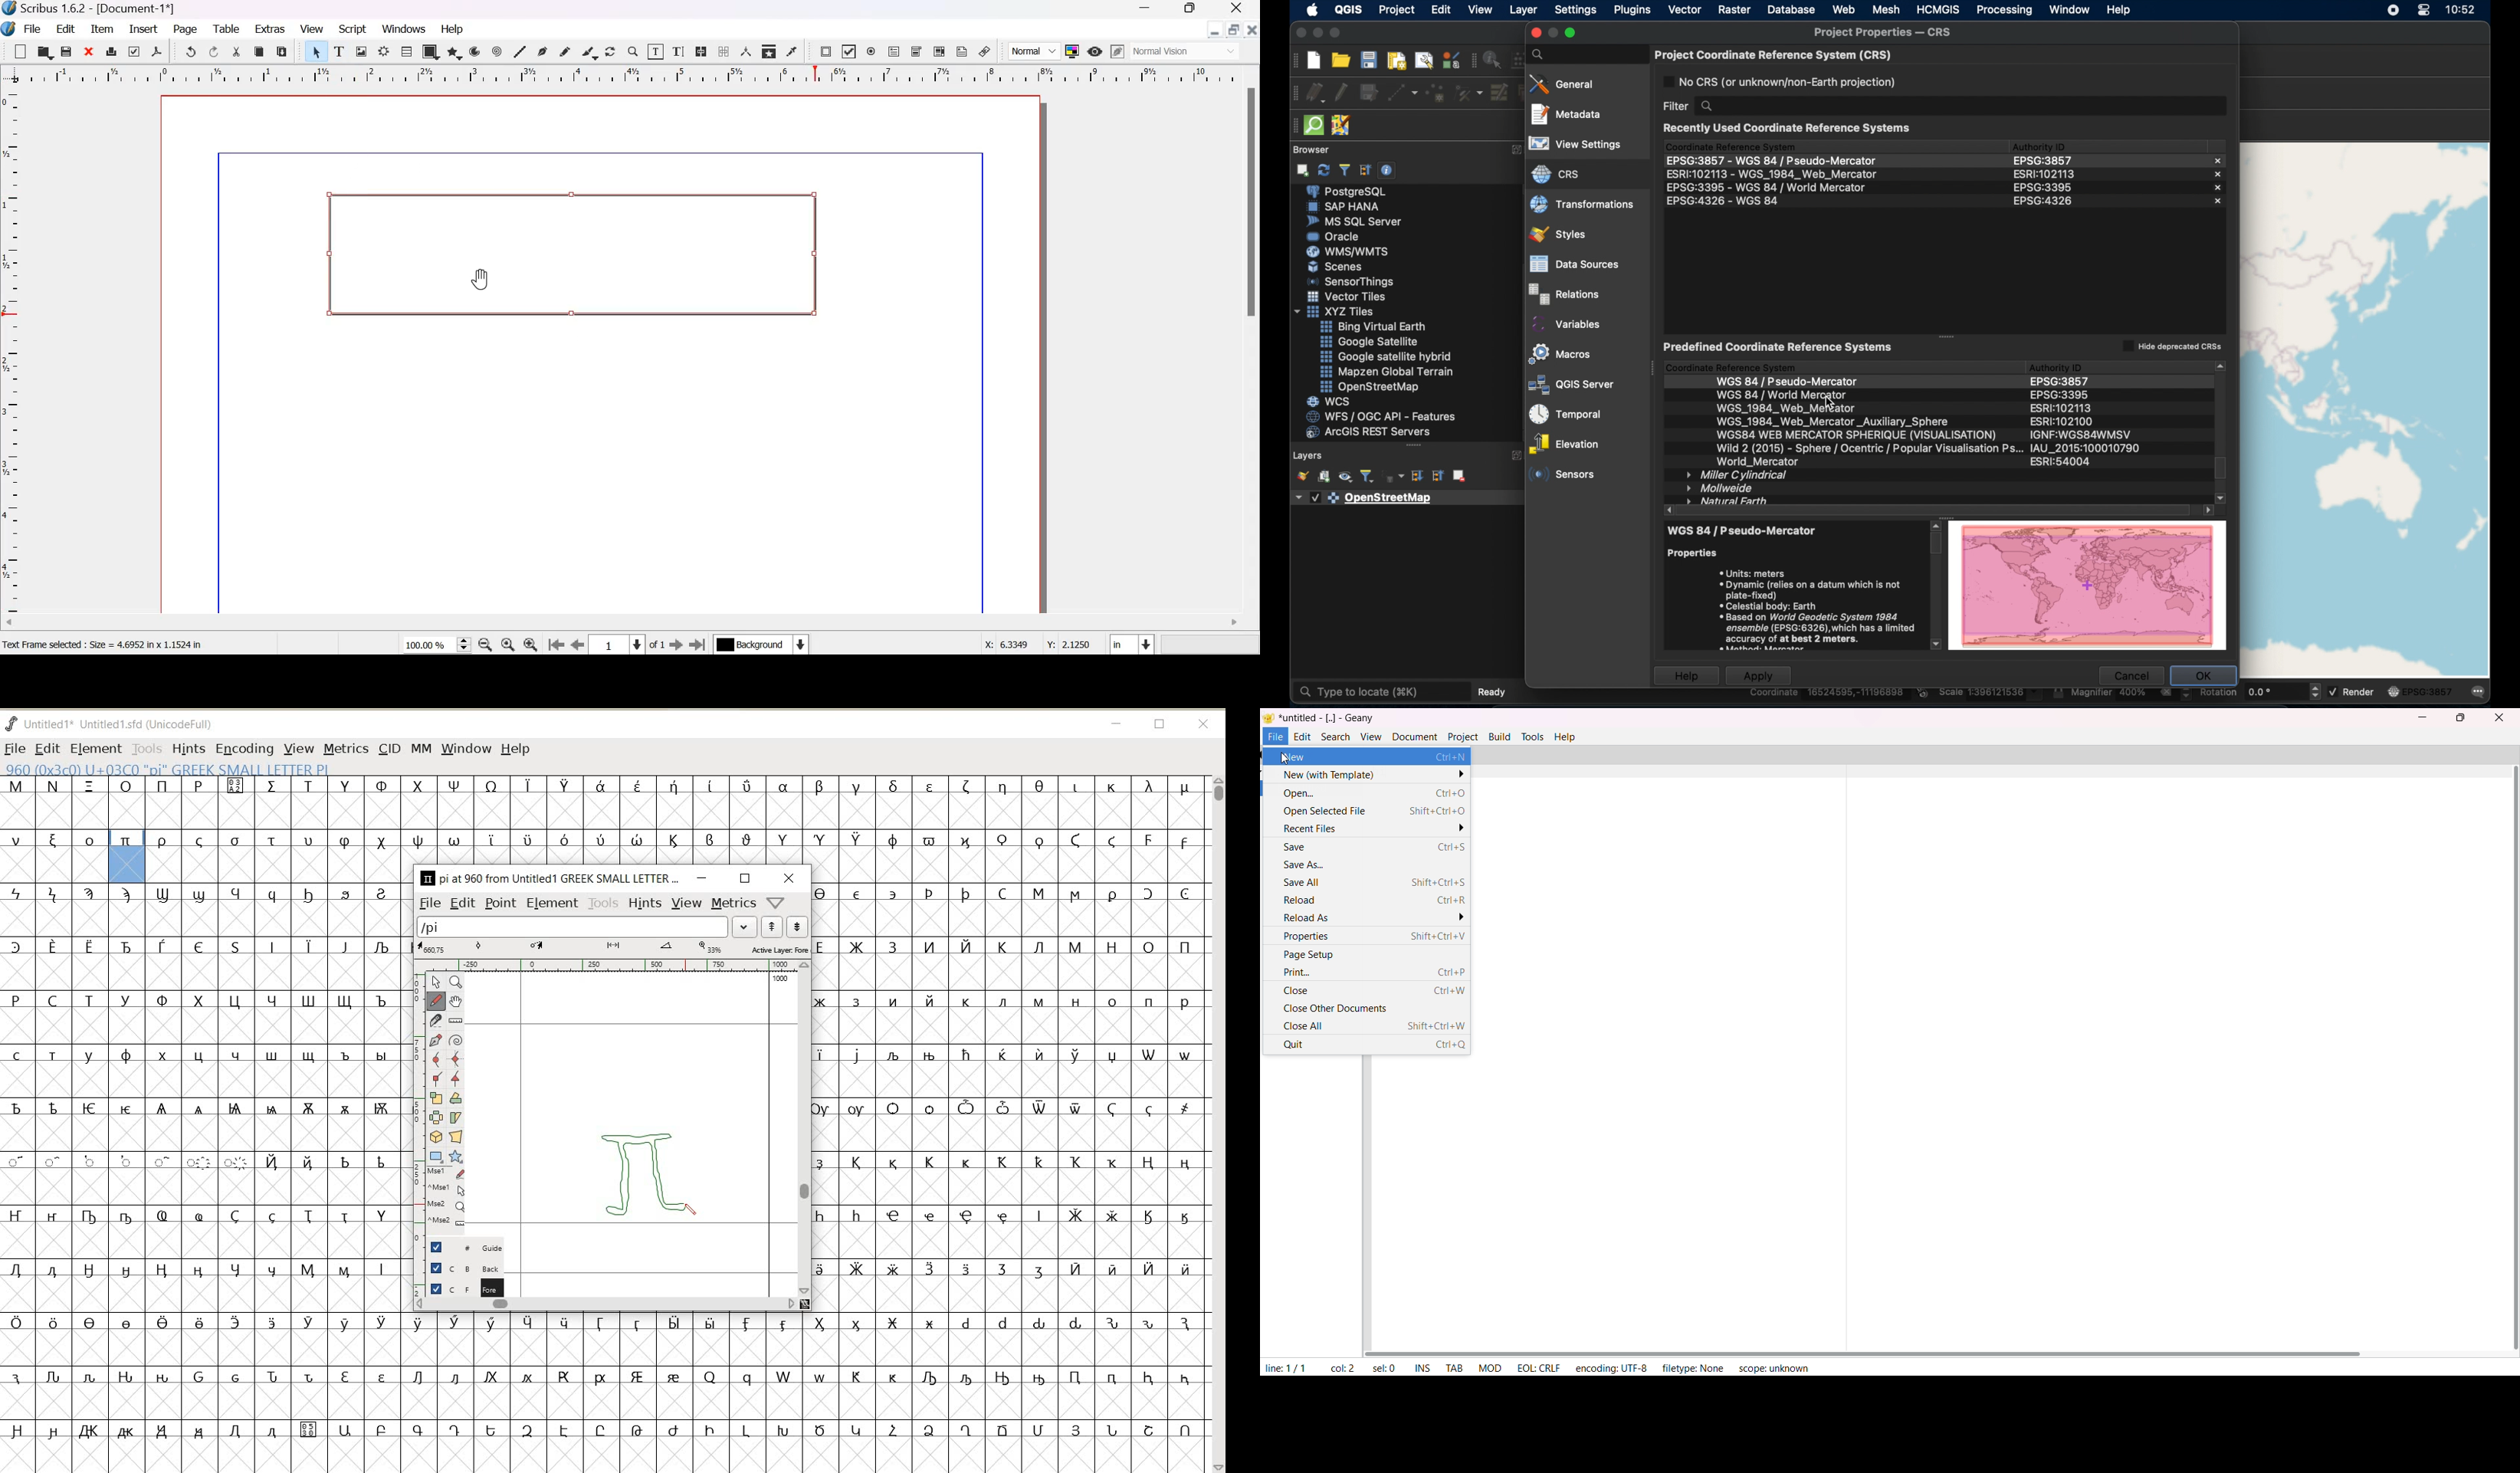 Image resolution: width=2520 pixels, height=1484 pixels. Describe the element at coordinates (578, 646) in the screenshot. I see `go to the previous page` at that location.